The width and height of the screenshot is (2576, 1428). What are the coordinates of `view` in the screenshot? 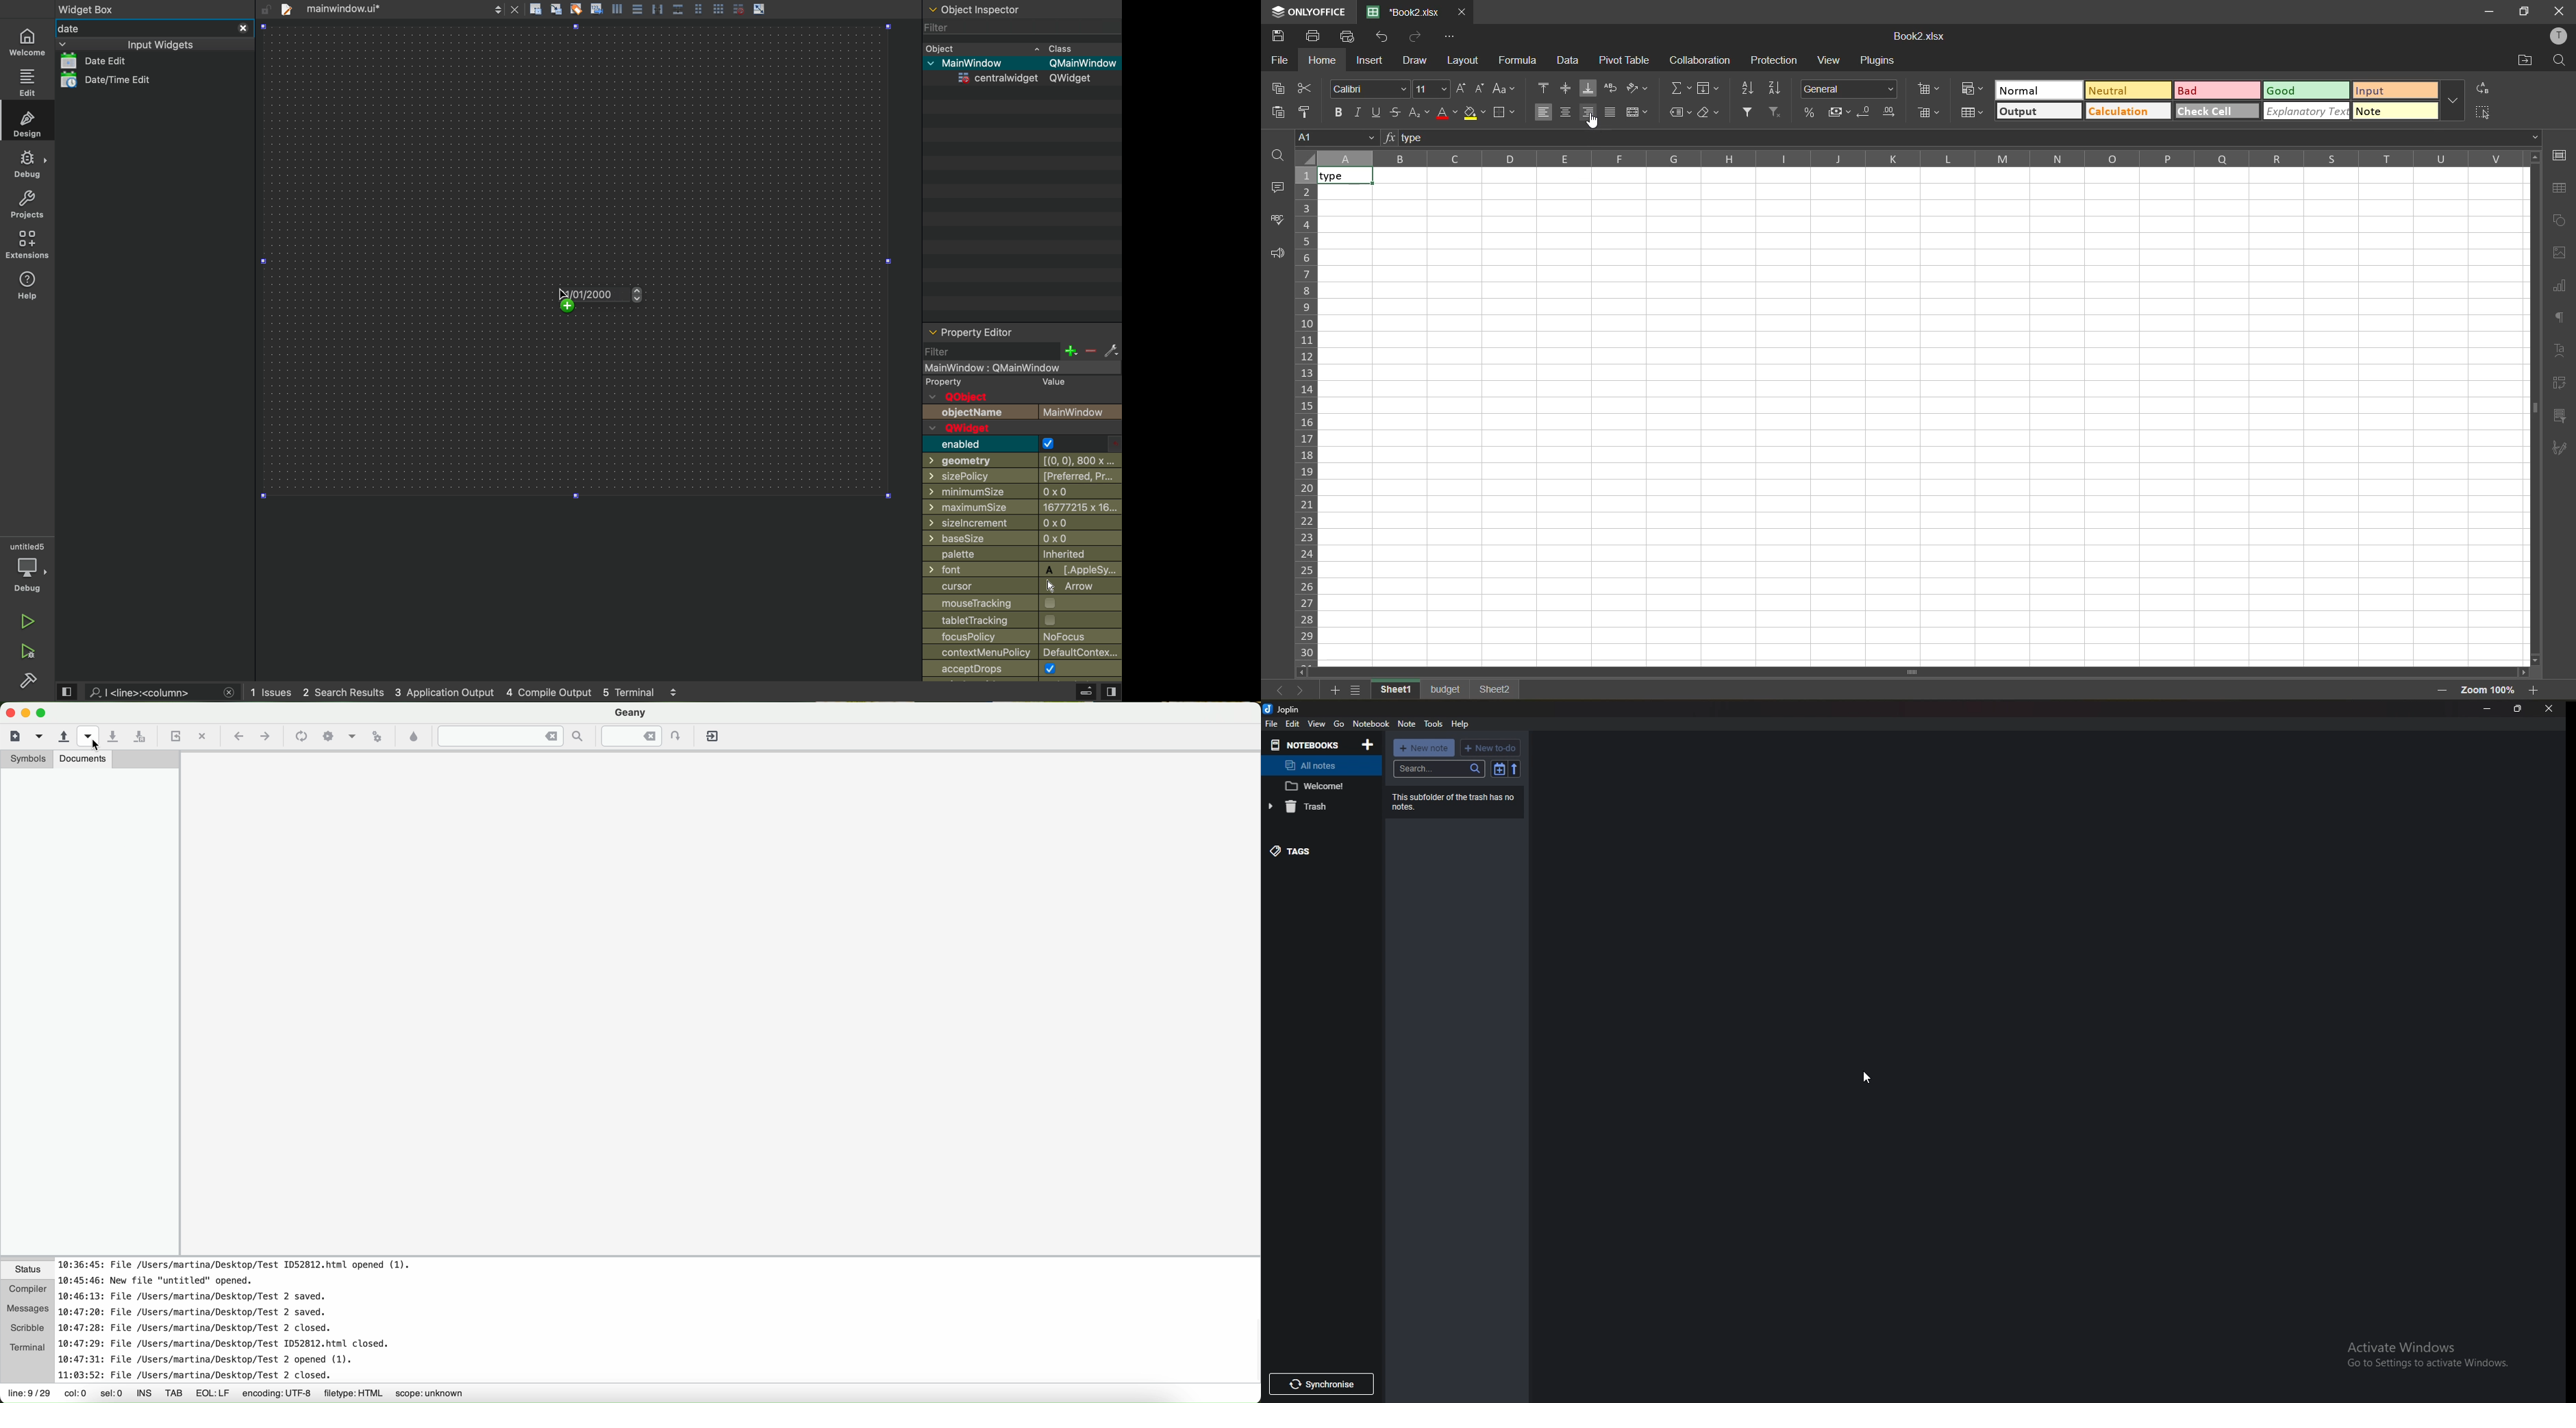 It's located at (1111, 691).